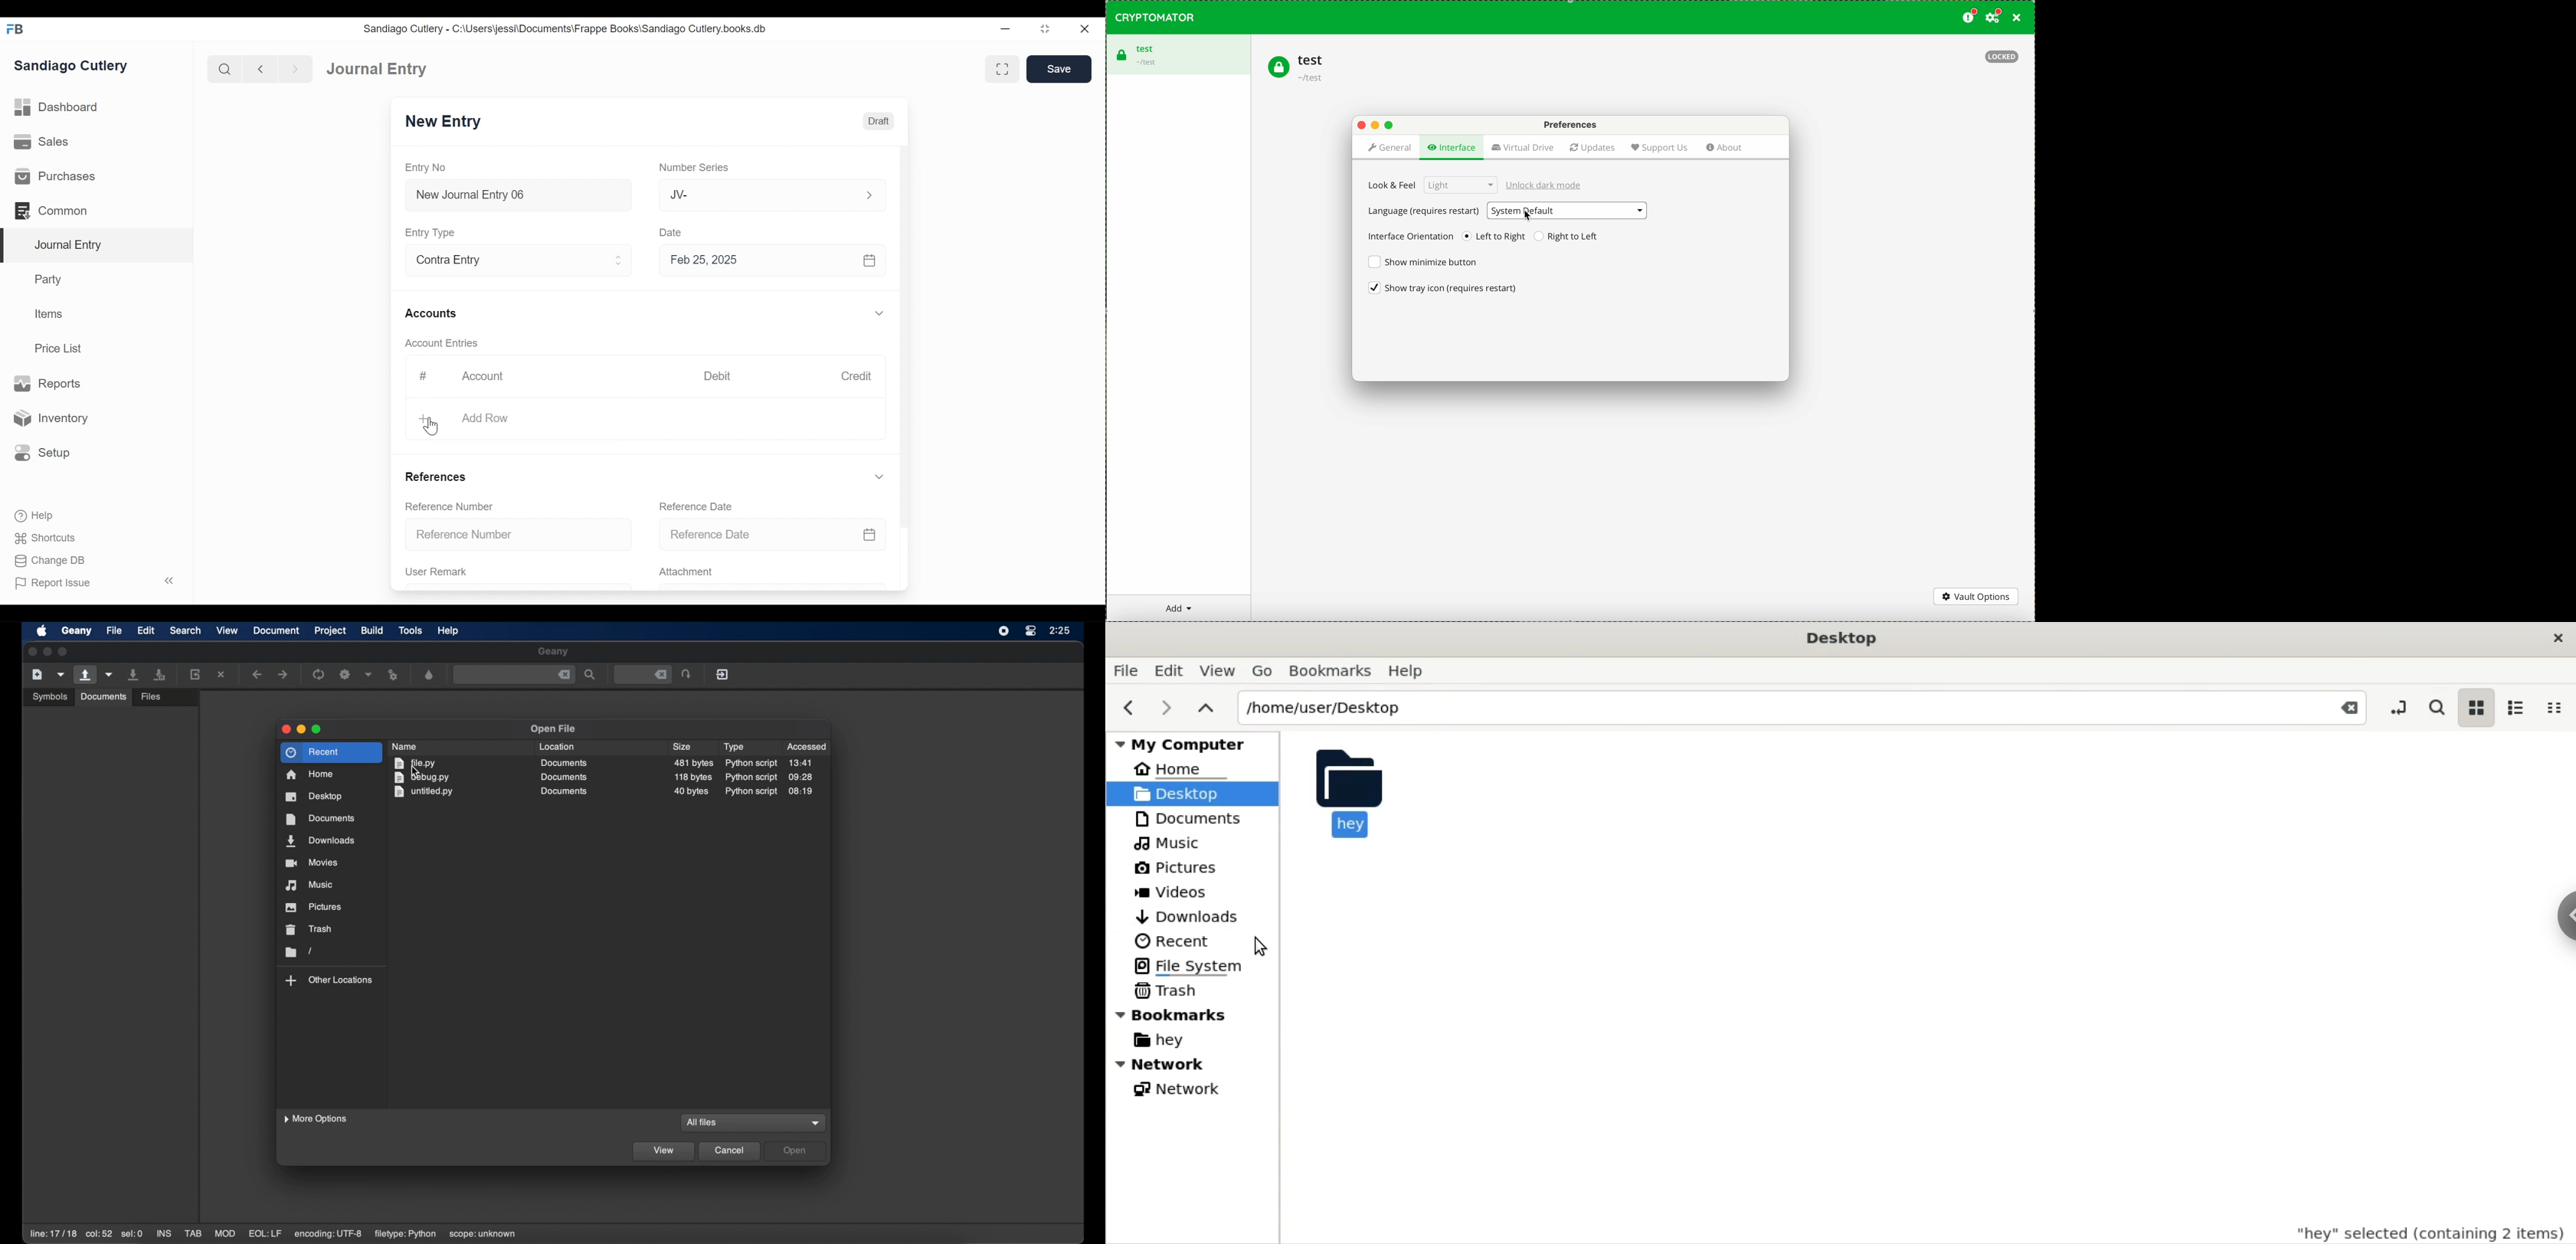  I want to click on support us, so click(1660, 148).